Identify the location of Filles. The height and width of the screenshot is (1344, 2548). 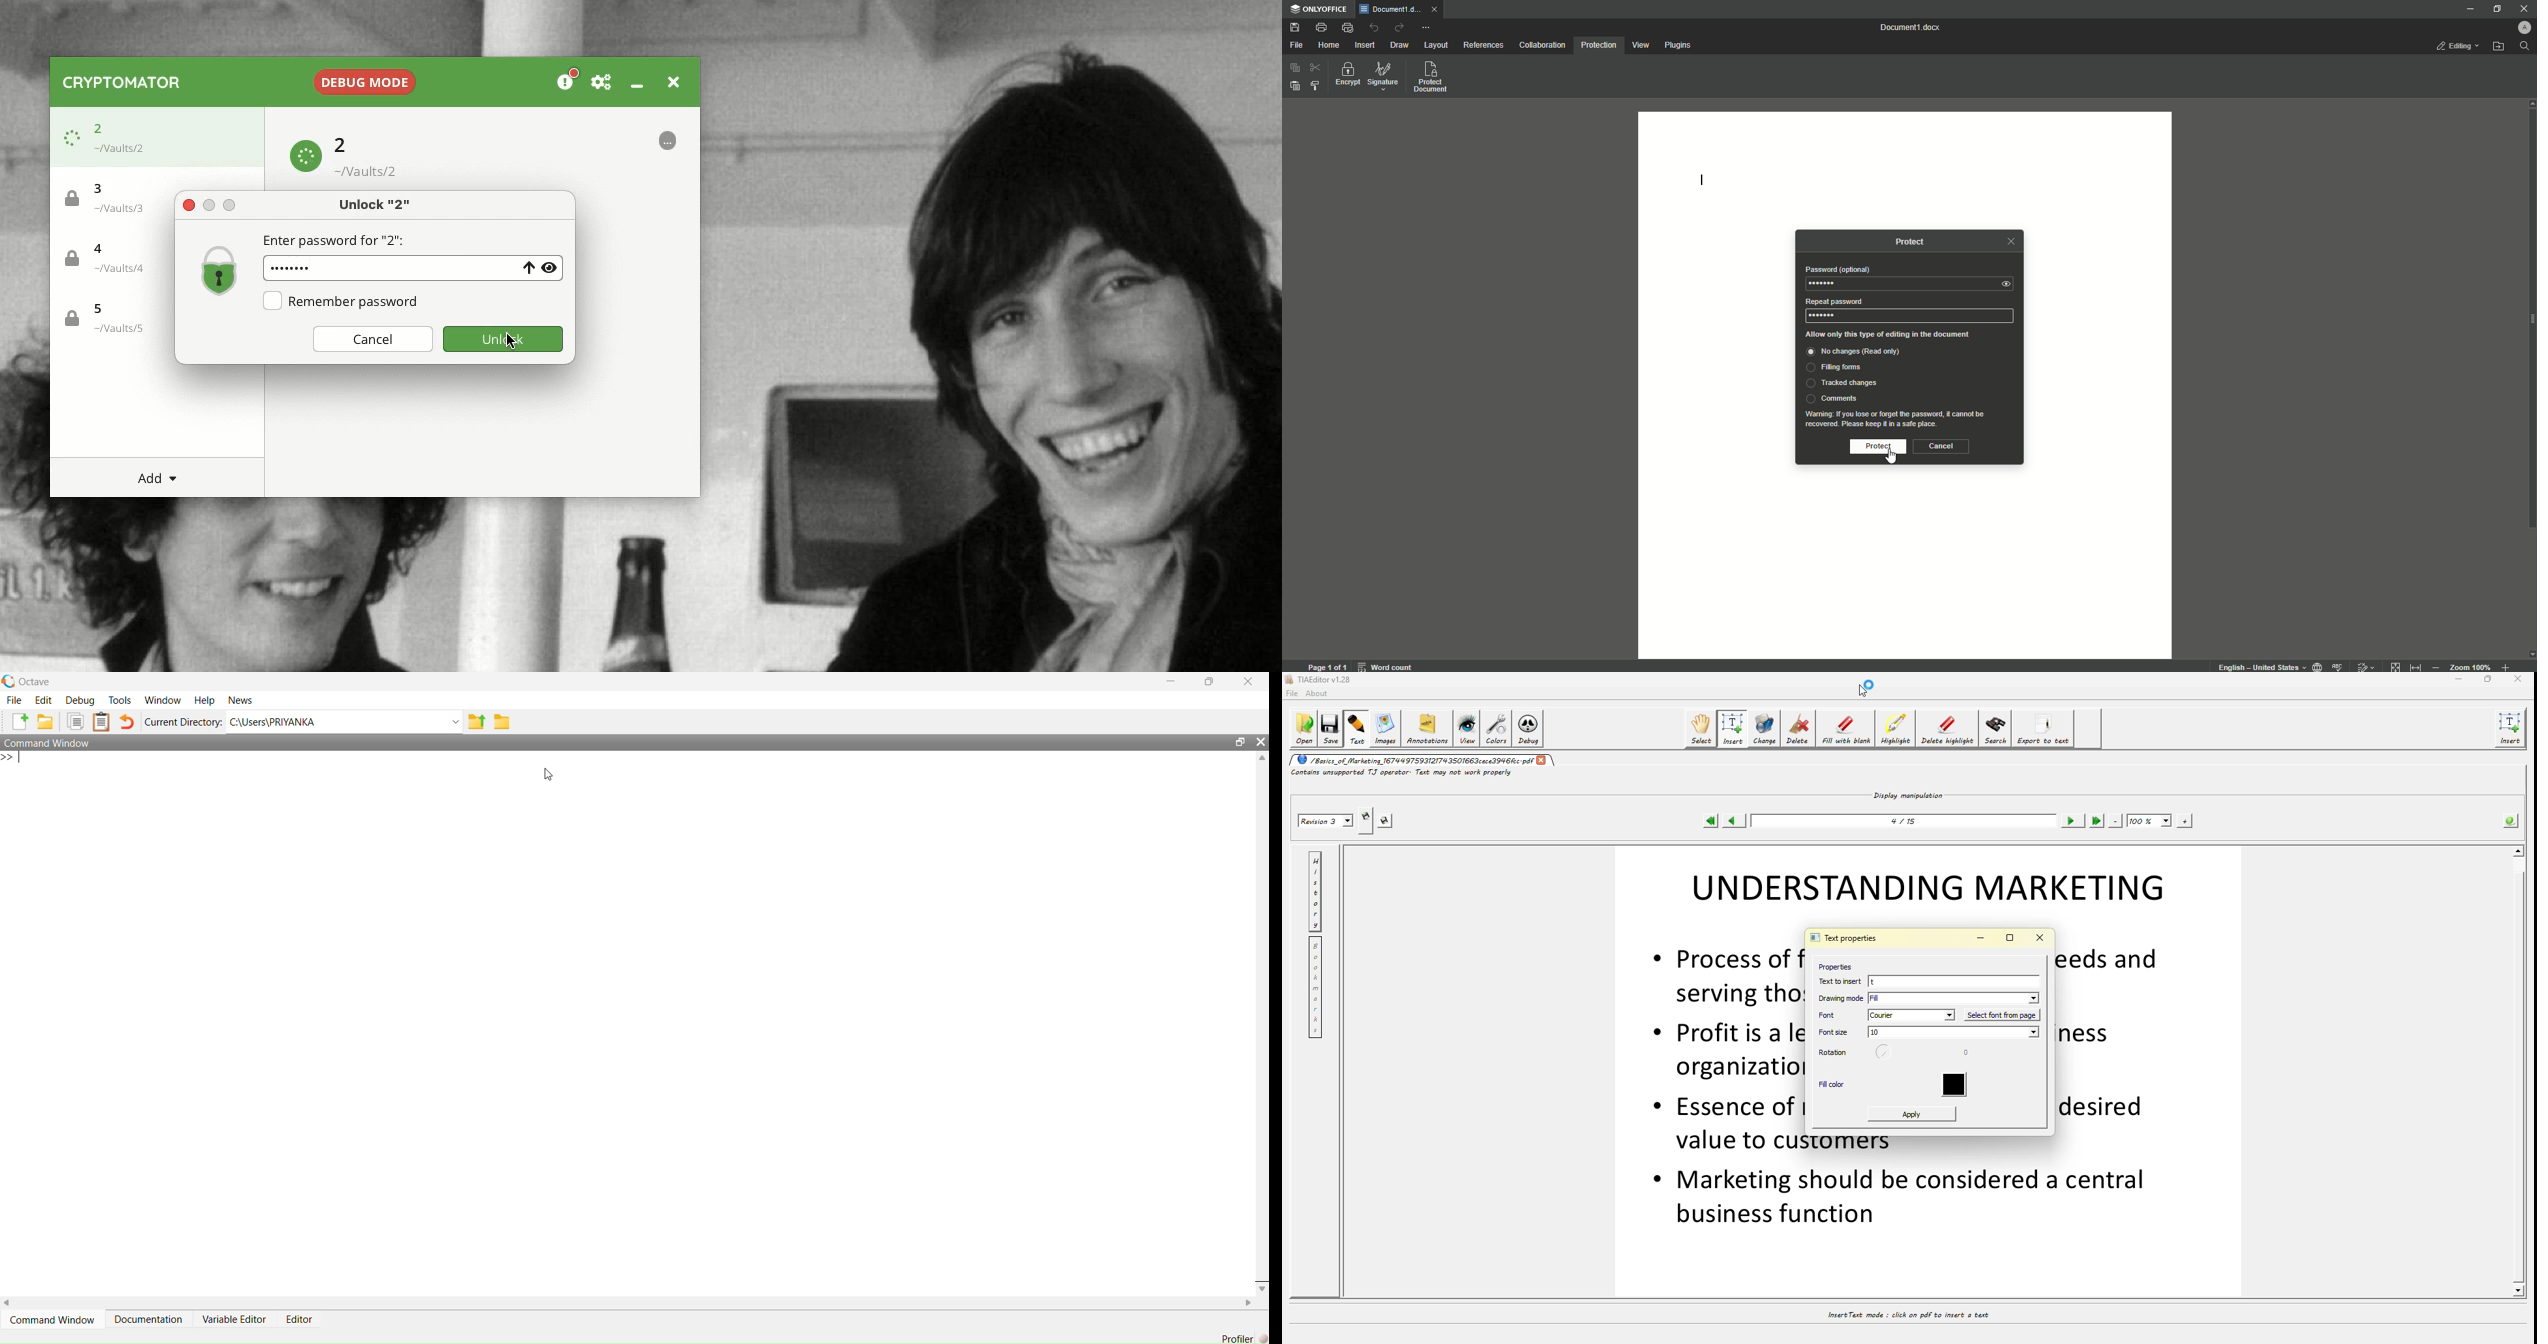
(77, 722).